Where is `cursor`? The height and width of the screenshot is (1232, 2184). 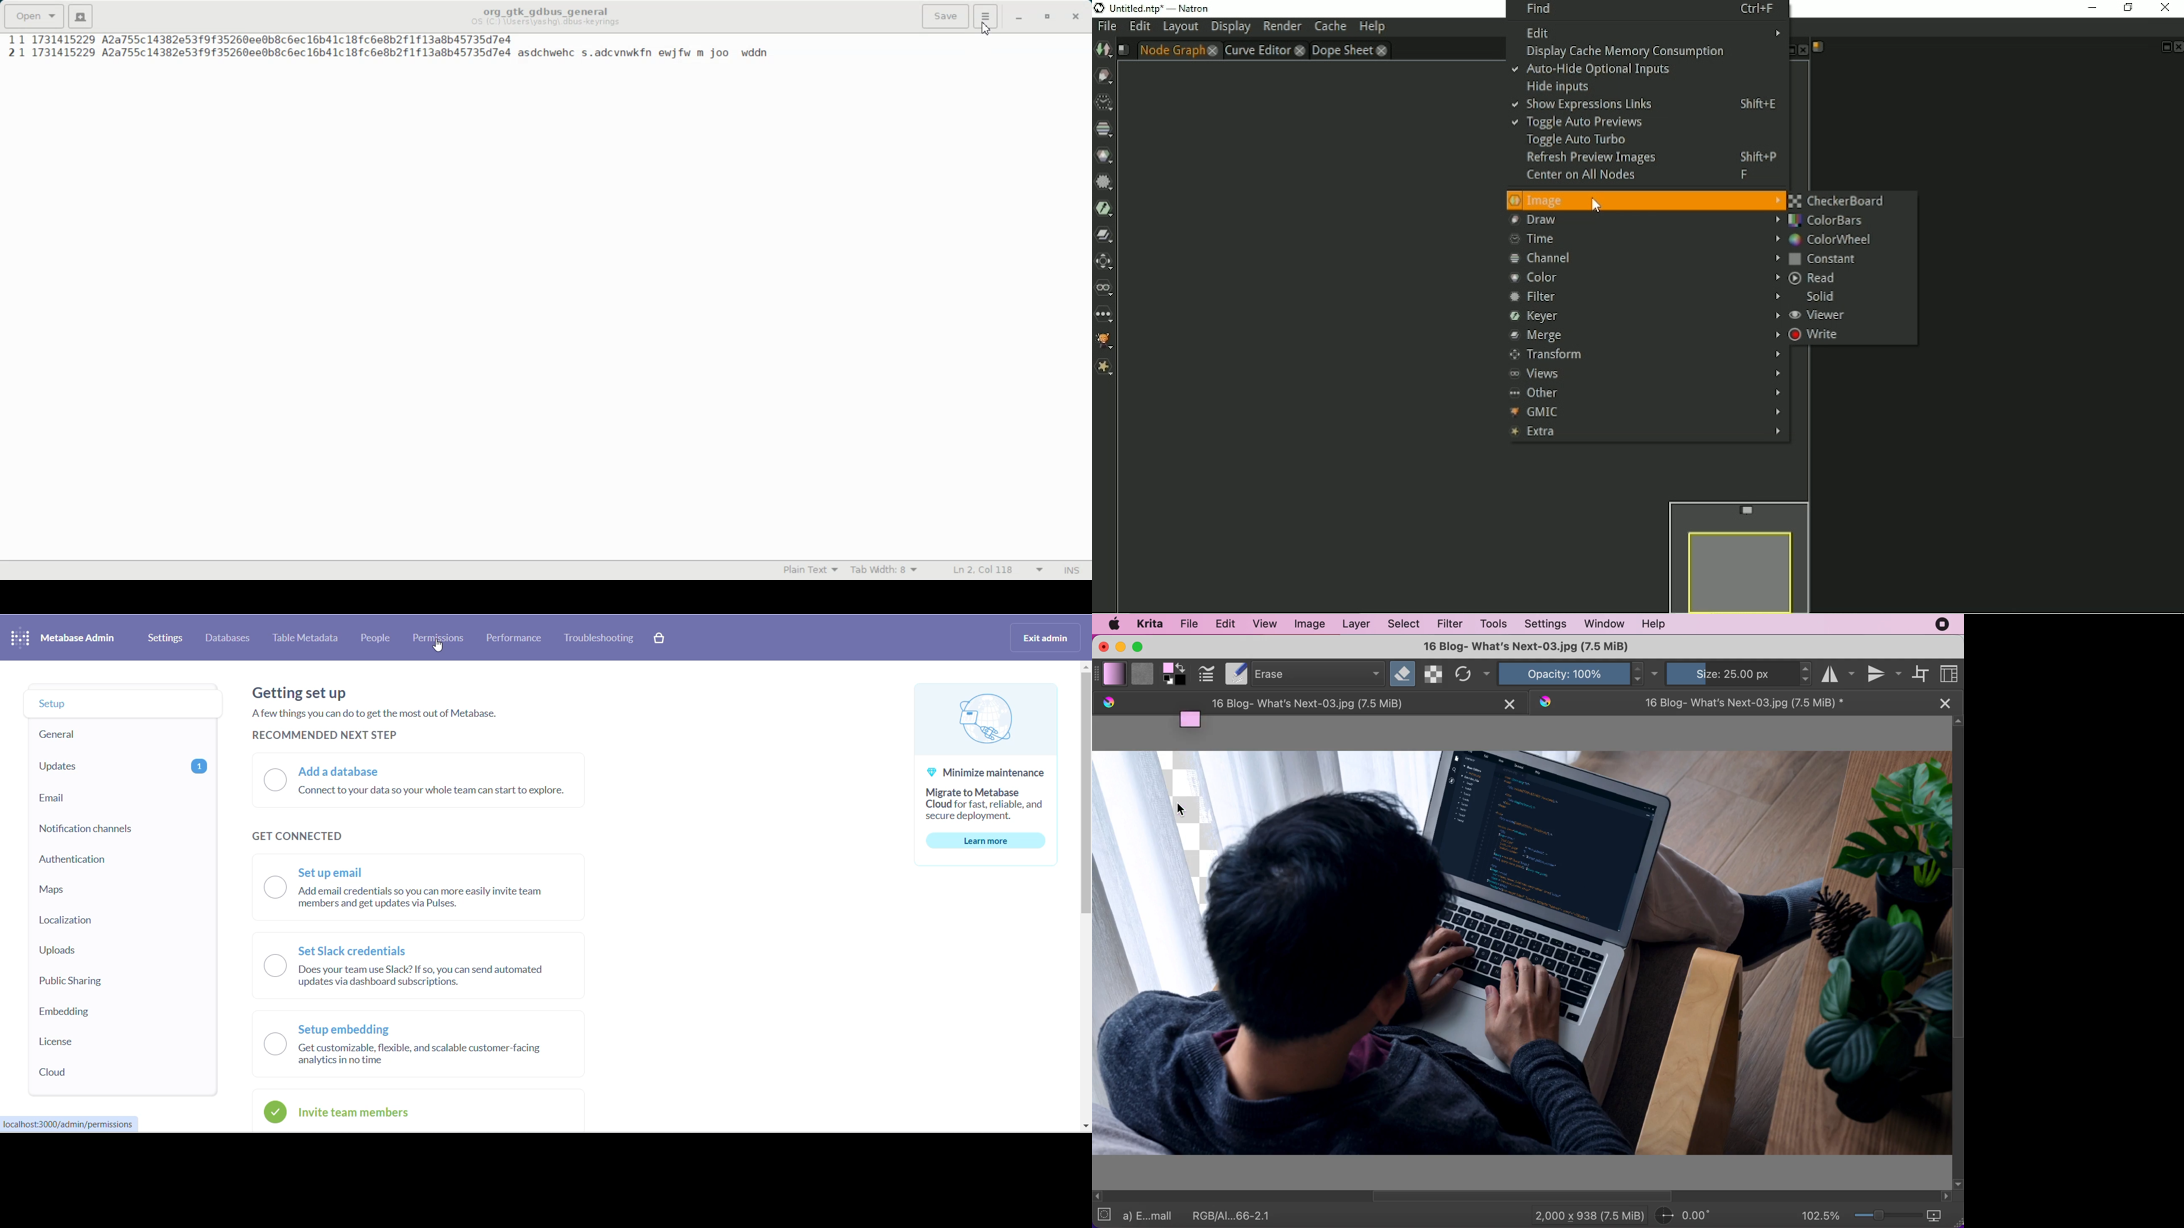
cursor is located at coordinates (1182, 810).